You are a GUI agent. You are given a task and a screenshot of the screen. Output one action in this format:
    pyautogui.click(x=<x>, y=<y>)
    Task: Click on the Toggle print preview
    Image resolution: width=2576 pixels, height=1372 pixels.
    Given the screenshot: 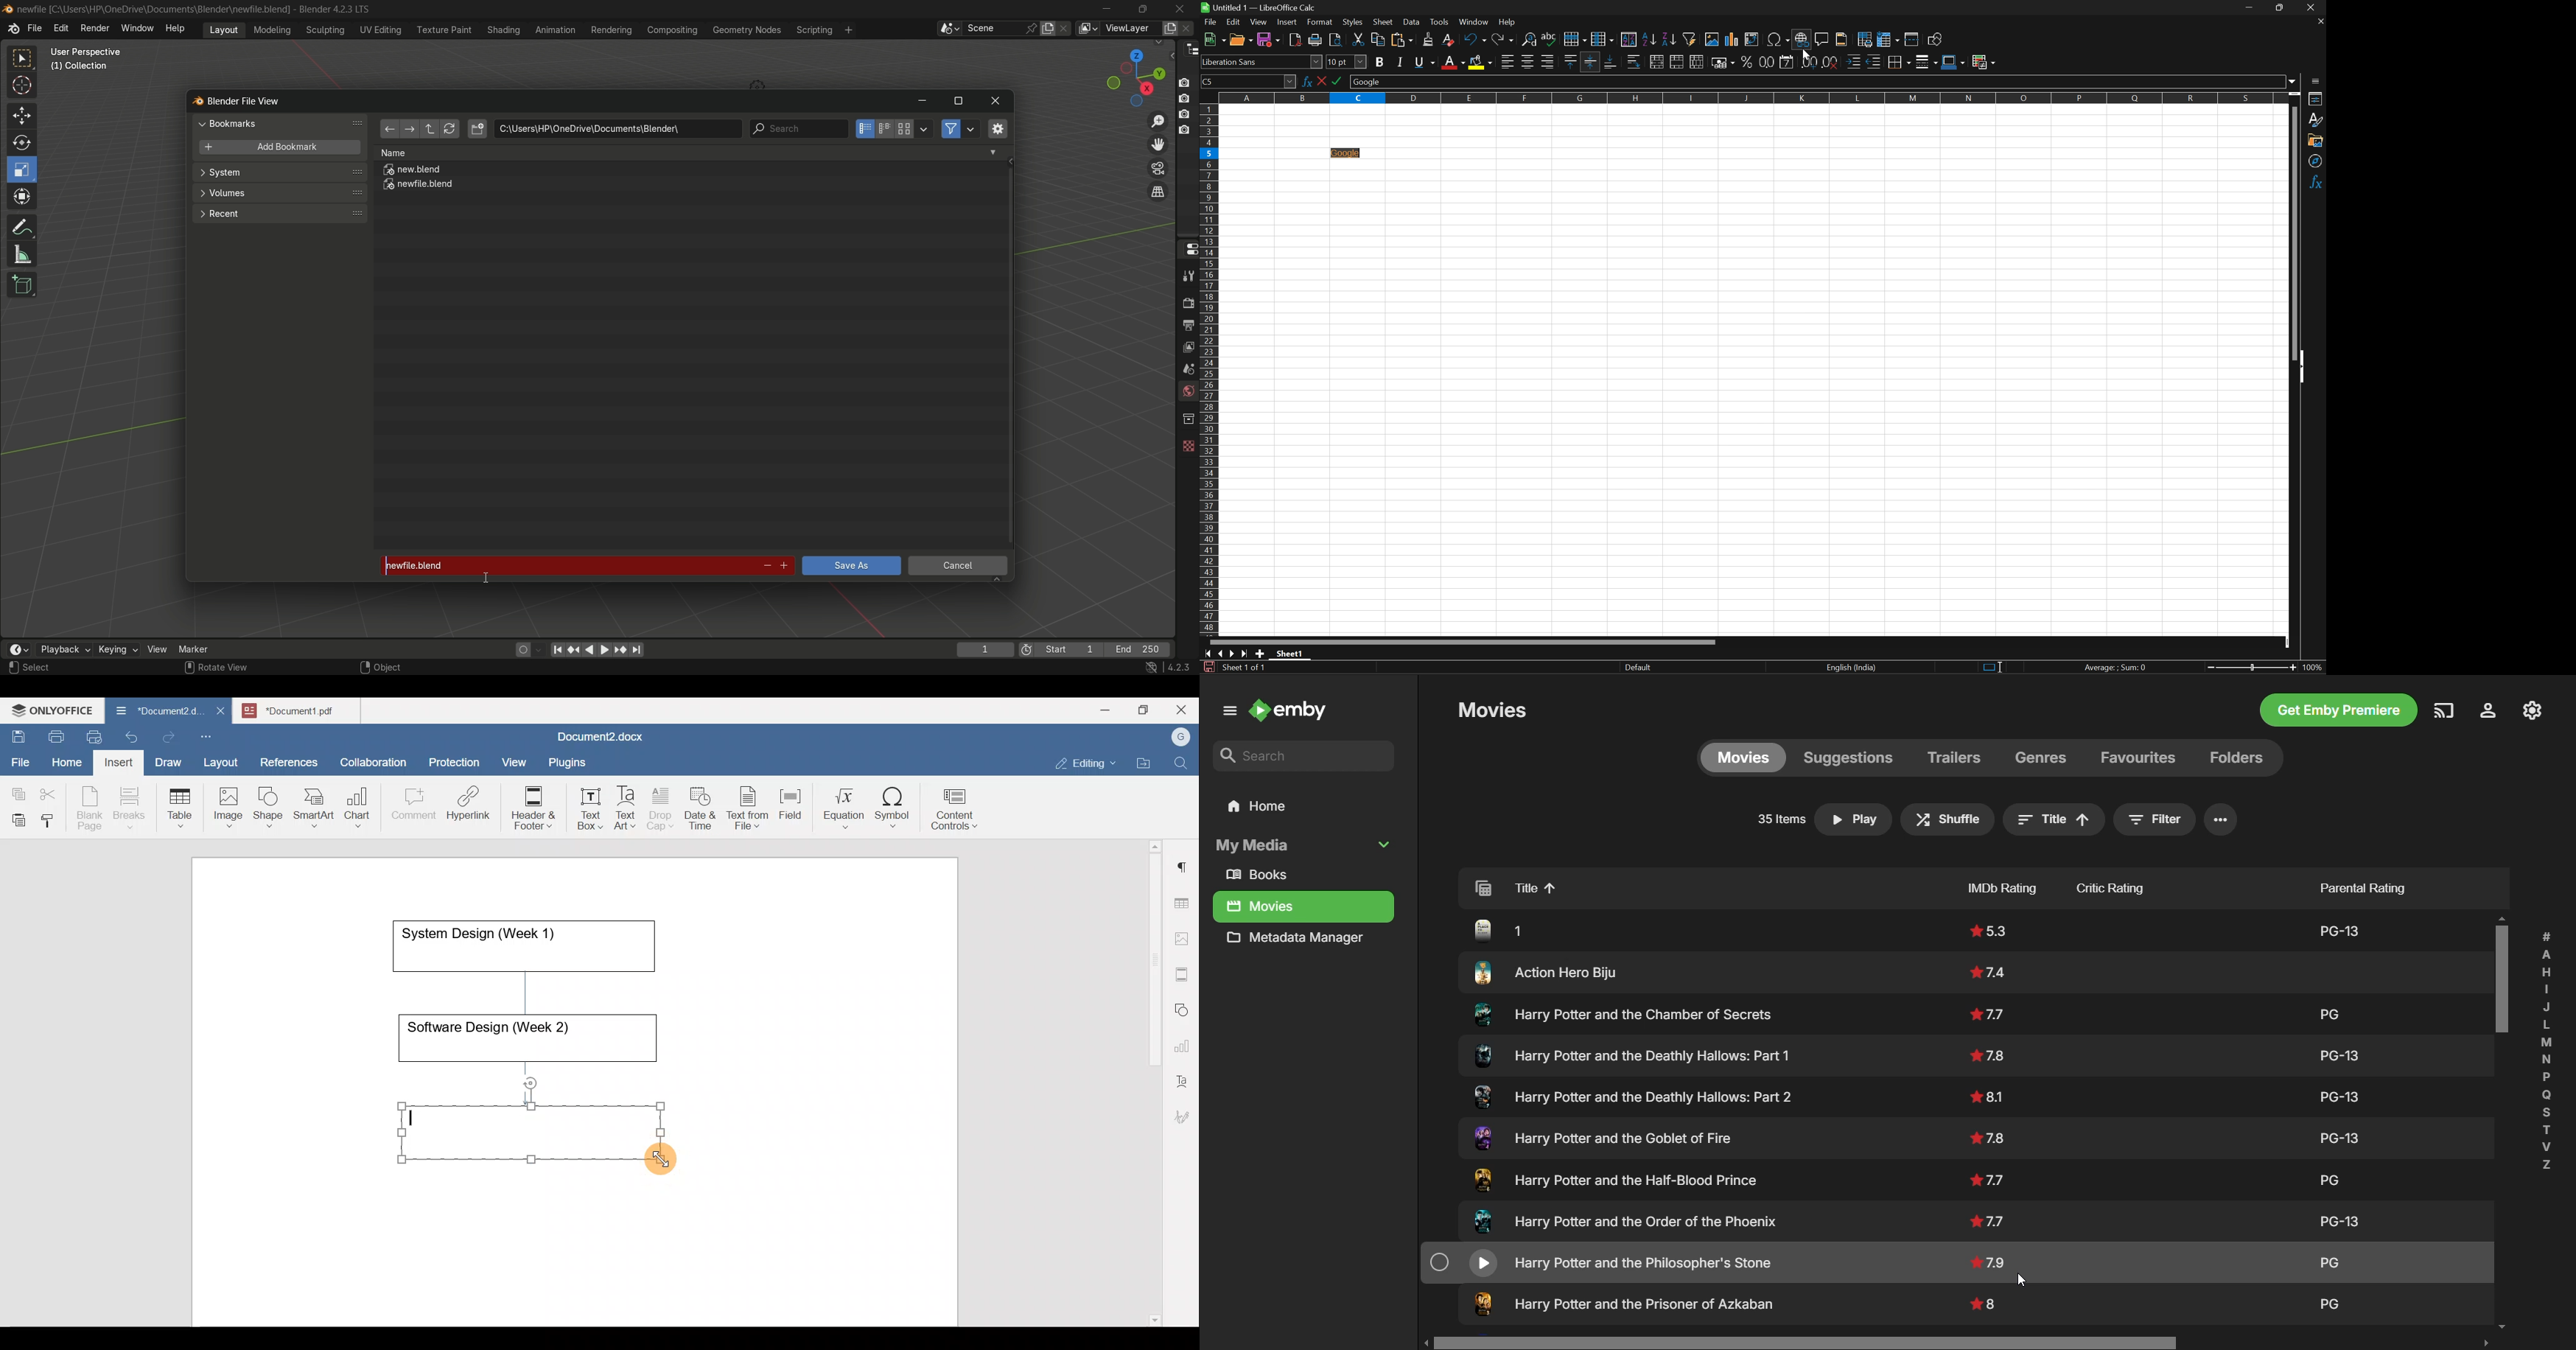 What is the action you would take?
    pyautogui.click(x=1337, y=40)
    